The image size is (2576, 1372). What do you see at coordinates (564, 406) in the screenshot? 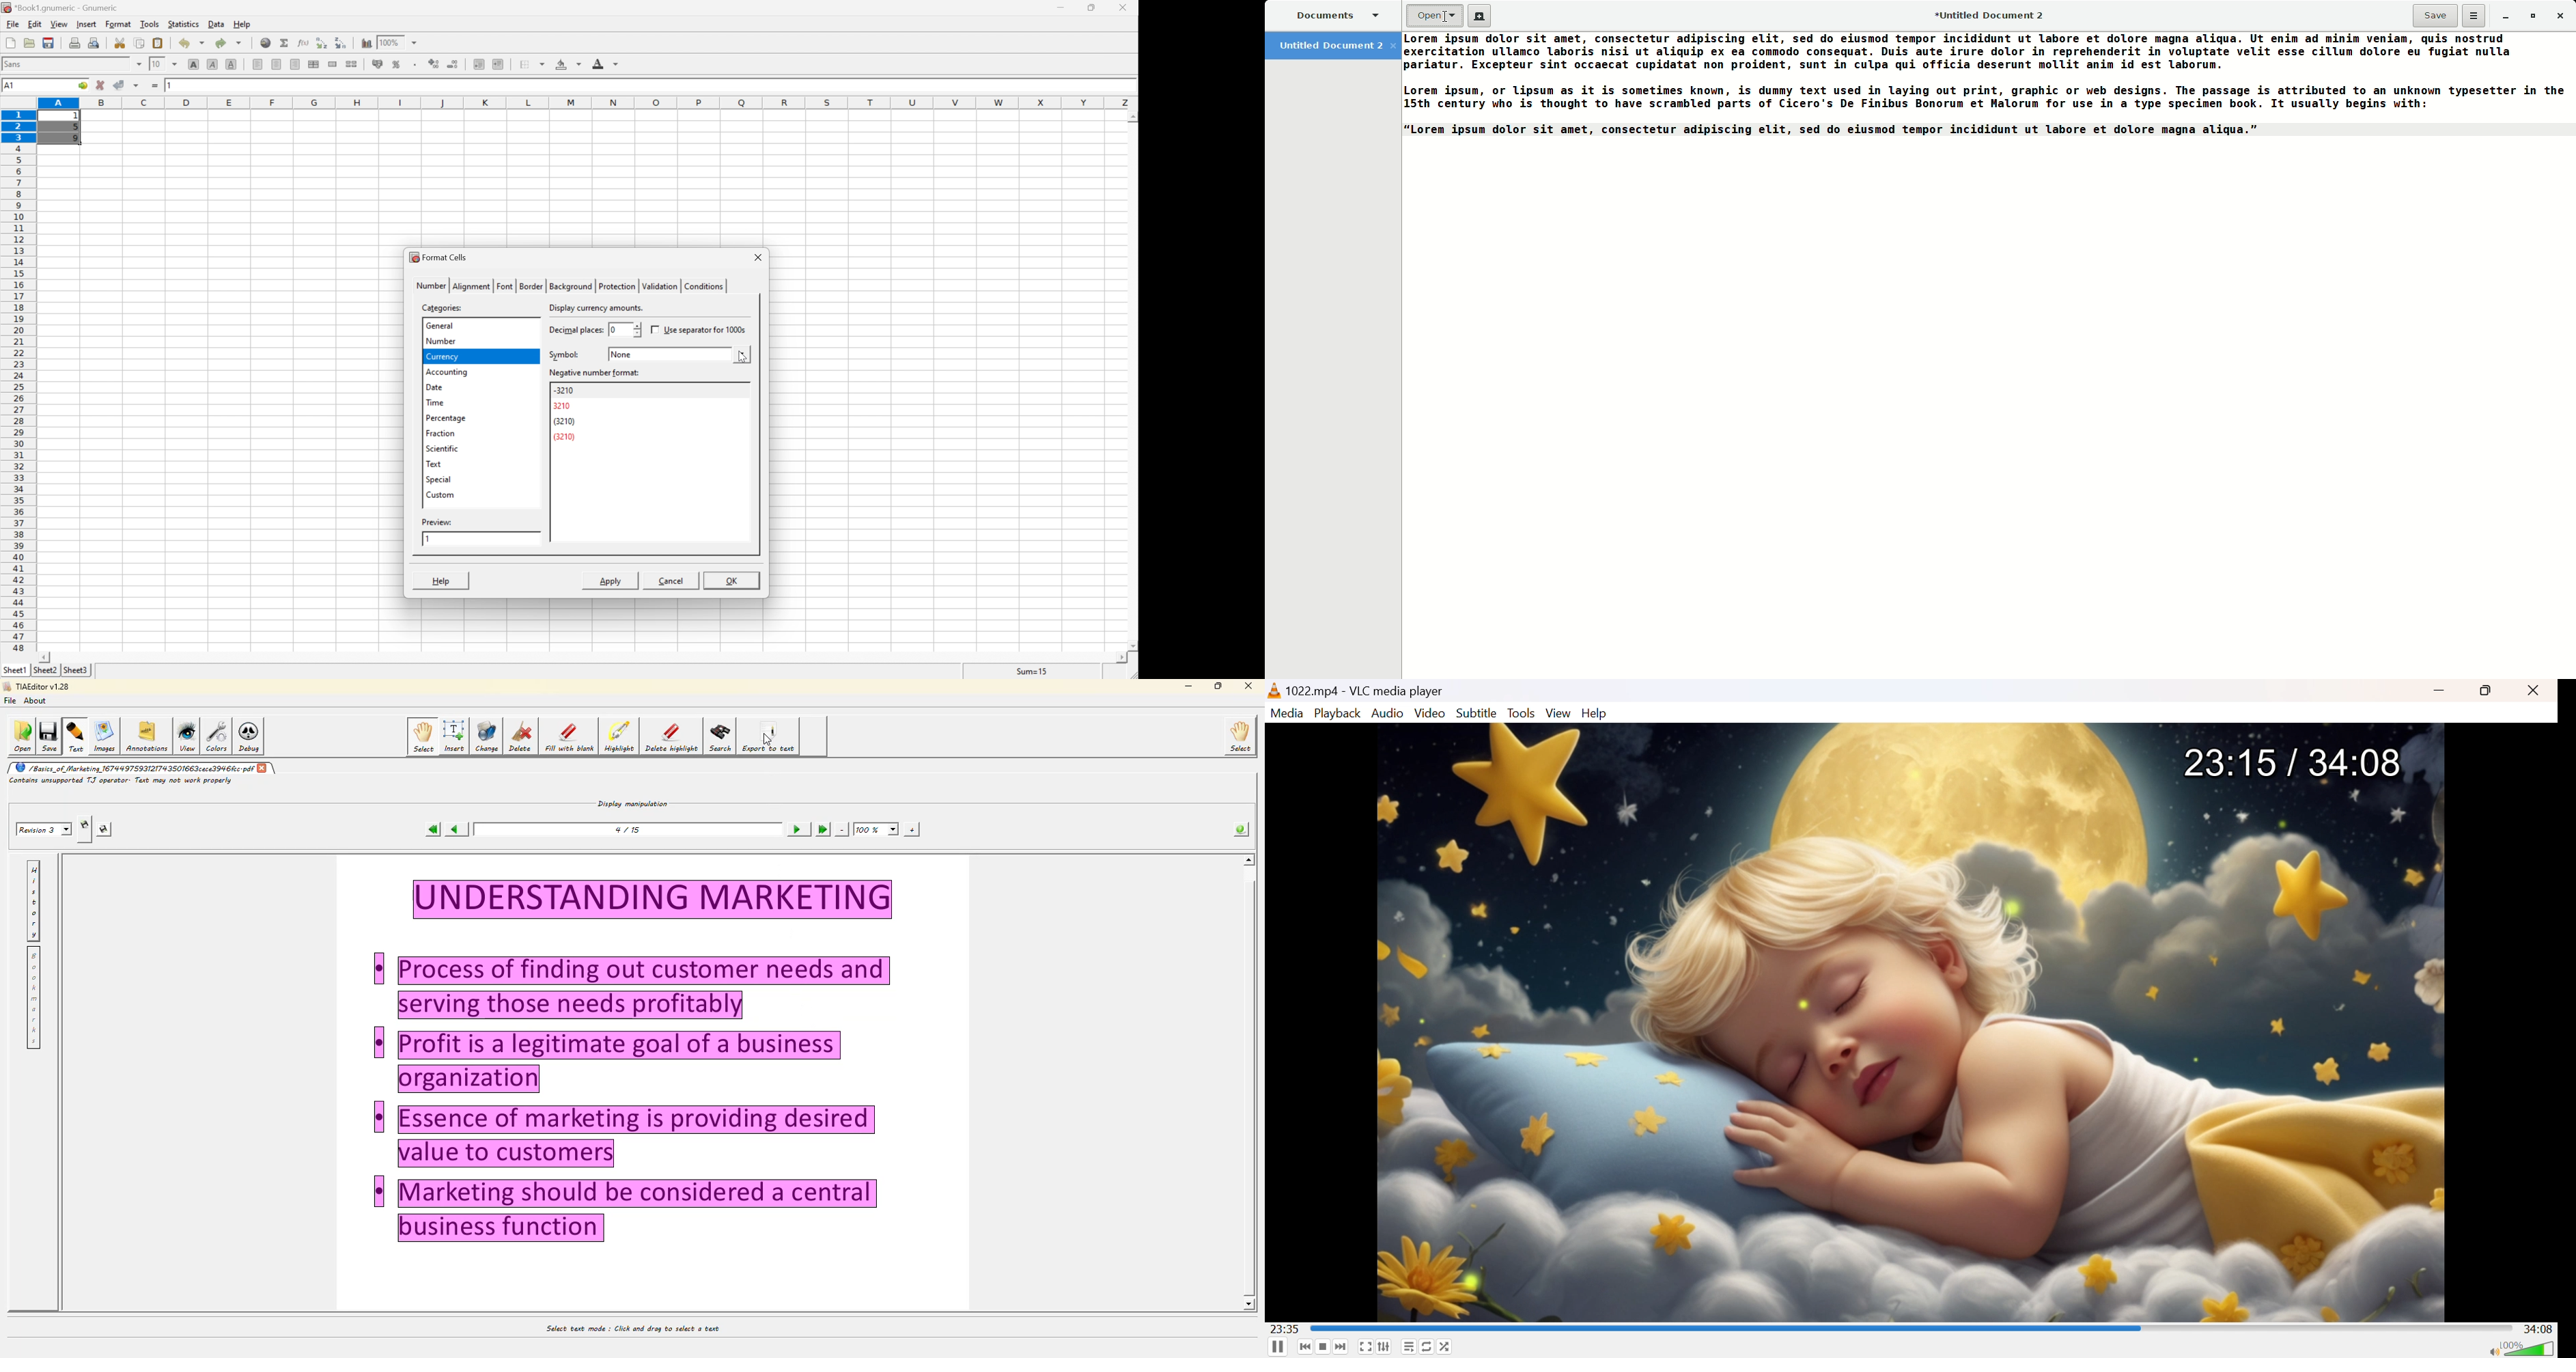
I see `3210` at bounding box center [564, 406].